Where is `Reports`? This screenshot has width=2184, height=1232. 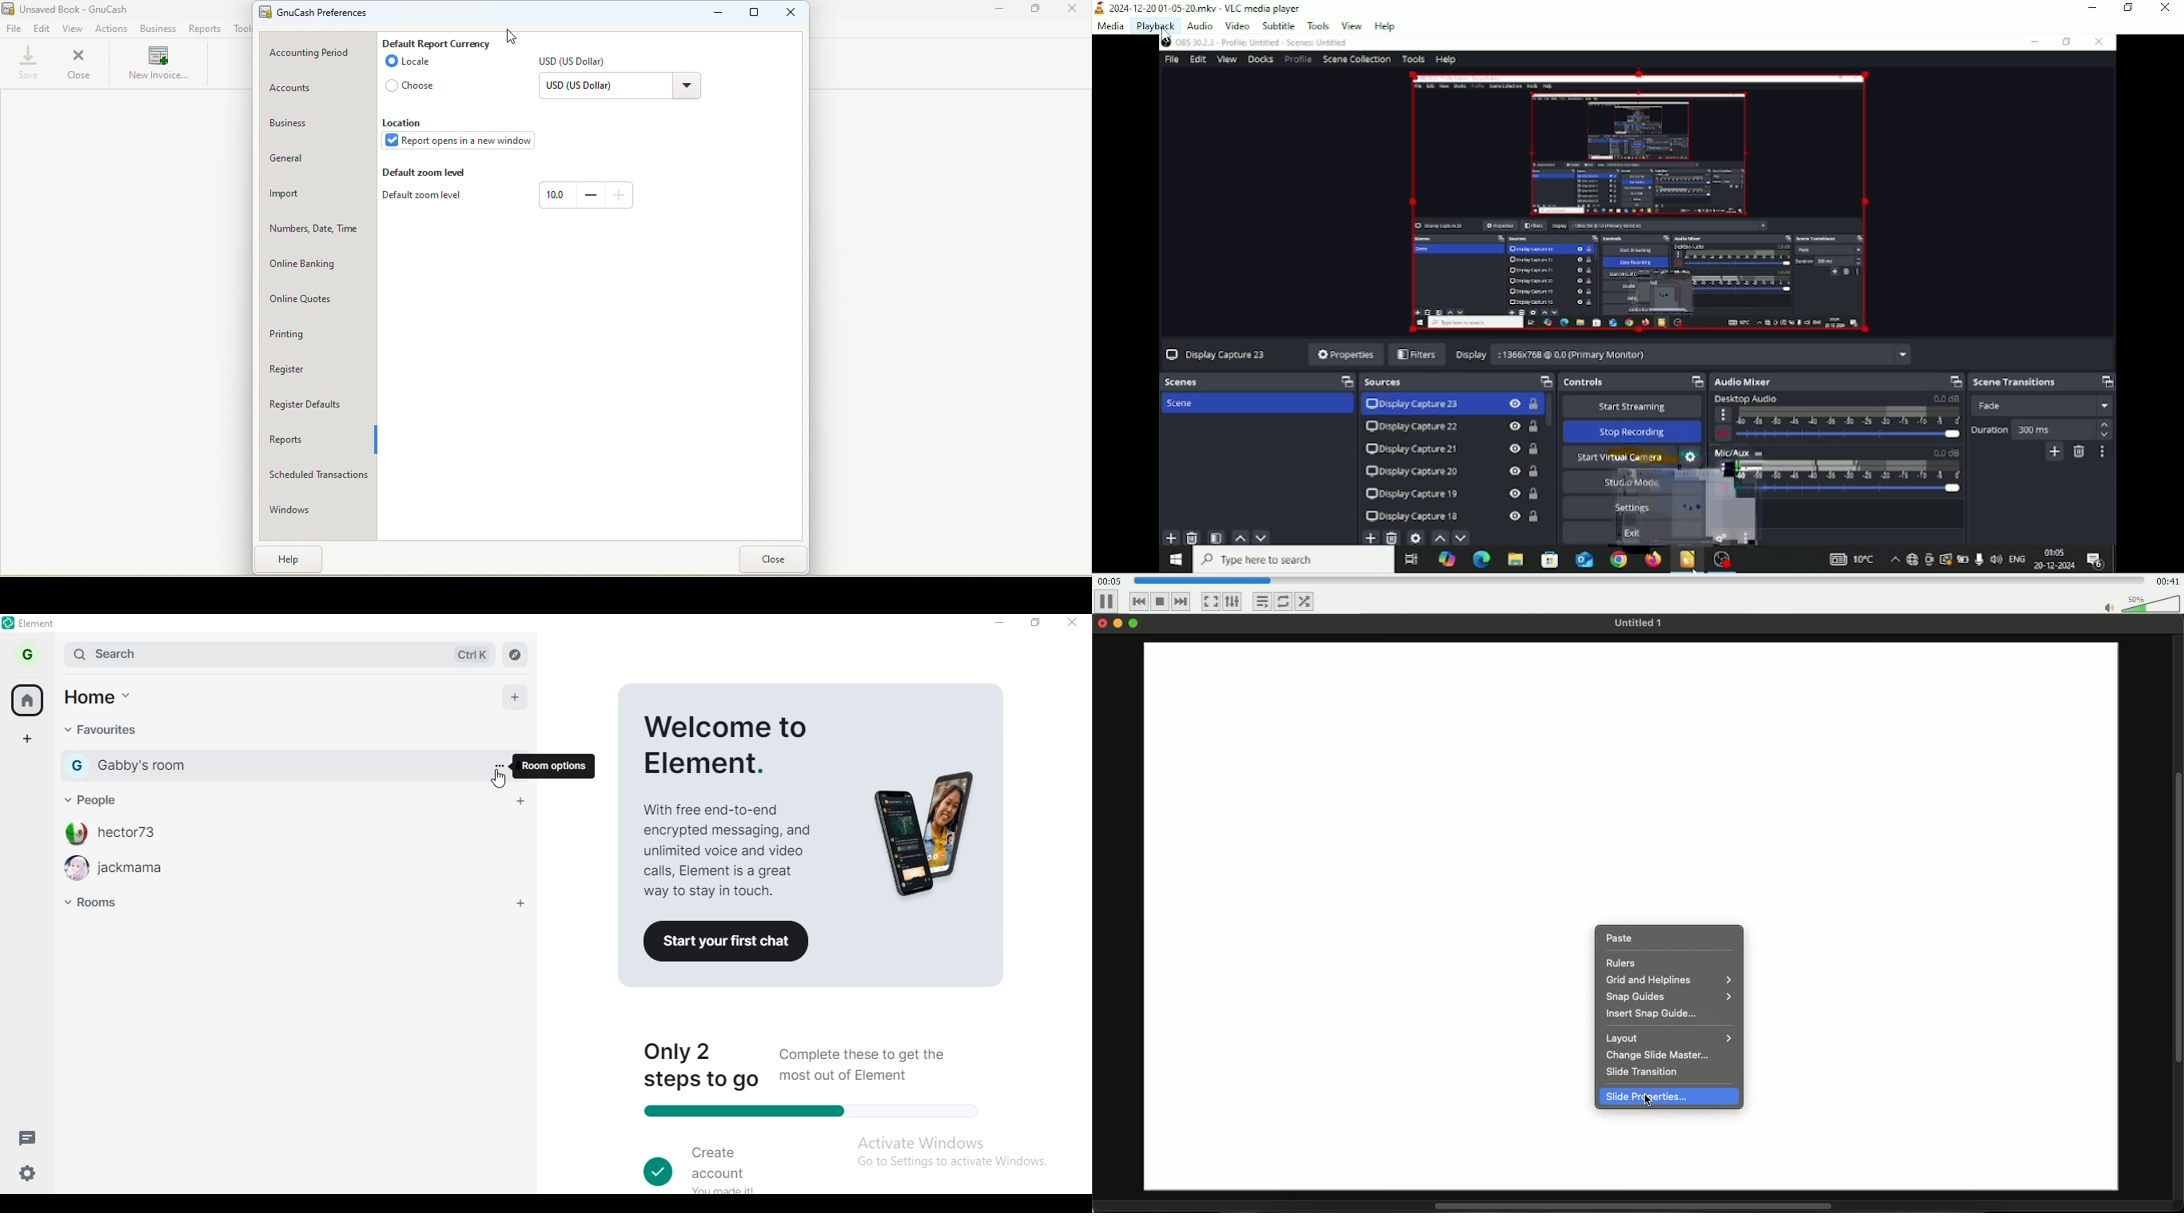 Reports is located at coordinates (317, 441).